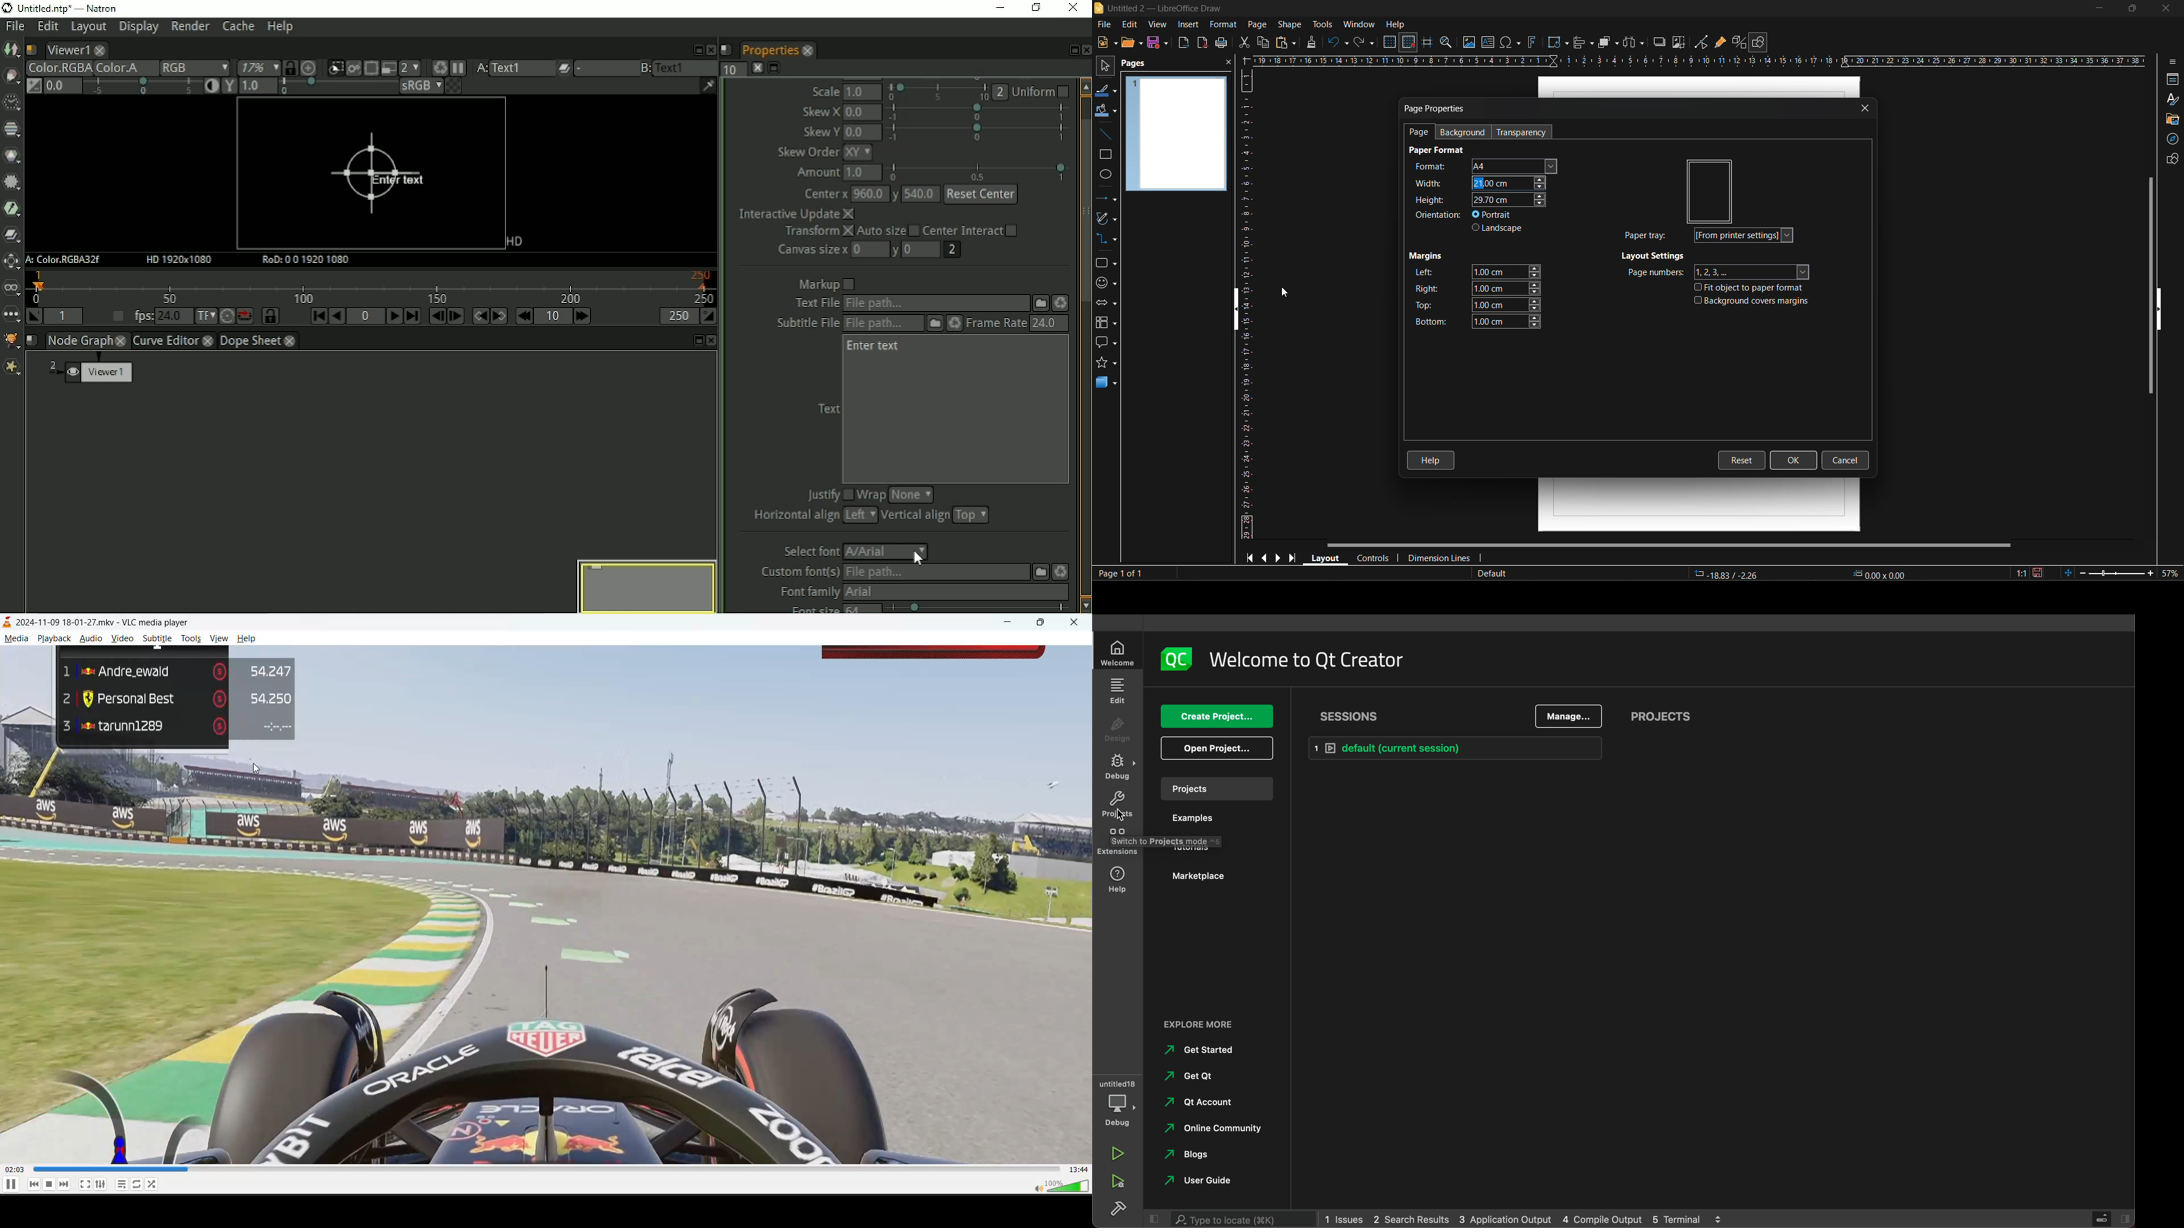  I want to click on minimize, so click(2095, 9).